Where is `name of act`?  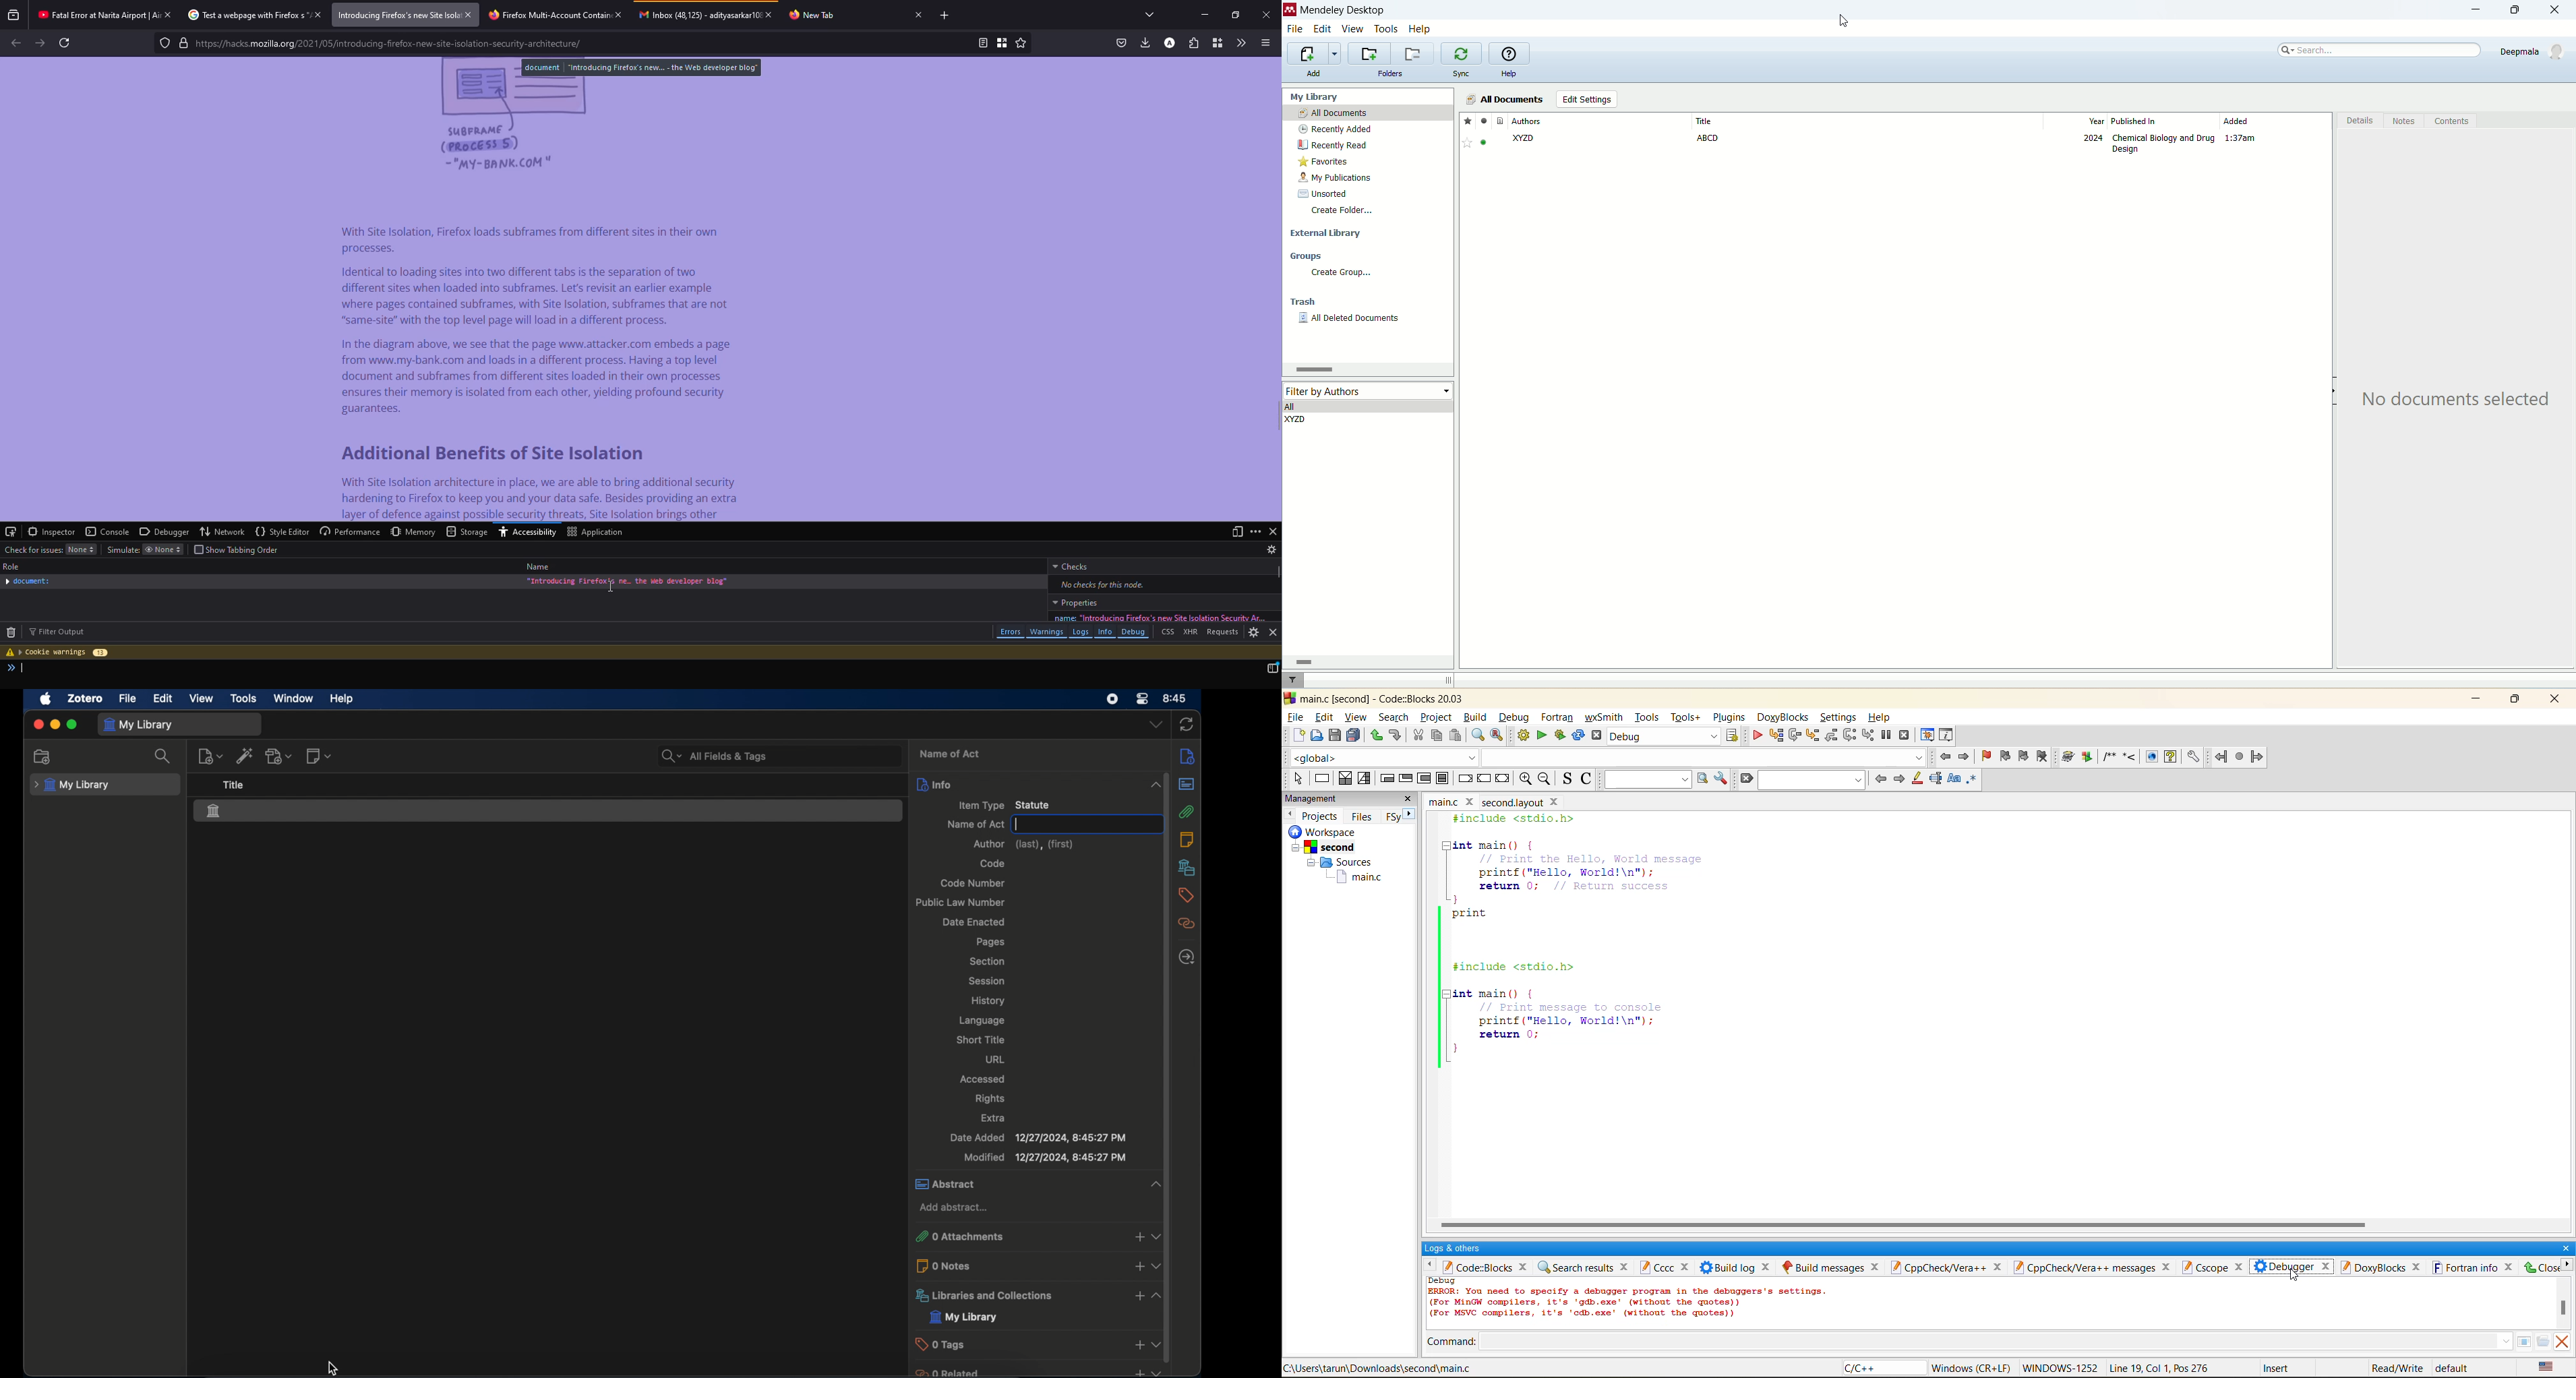 name of act is located at coordinates (975, 824).